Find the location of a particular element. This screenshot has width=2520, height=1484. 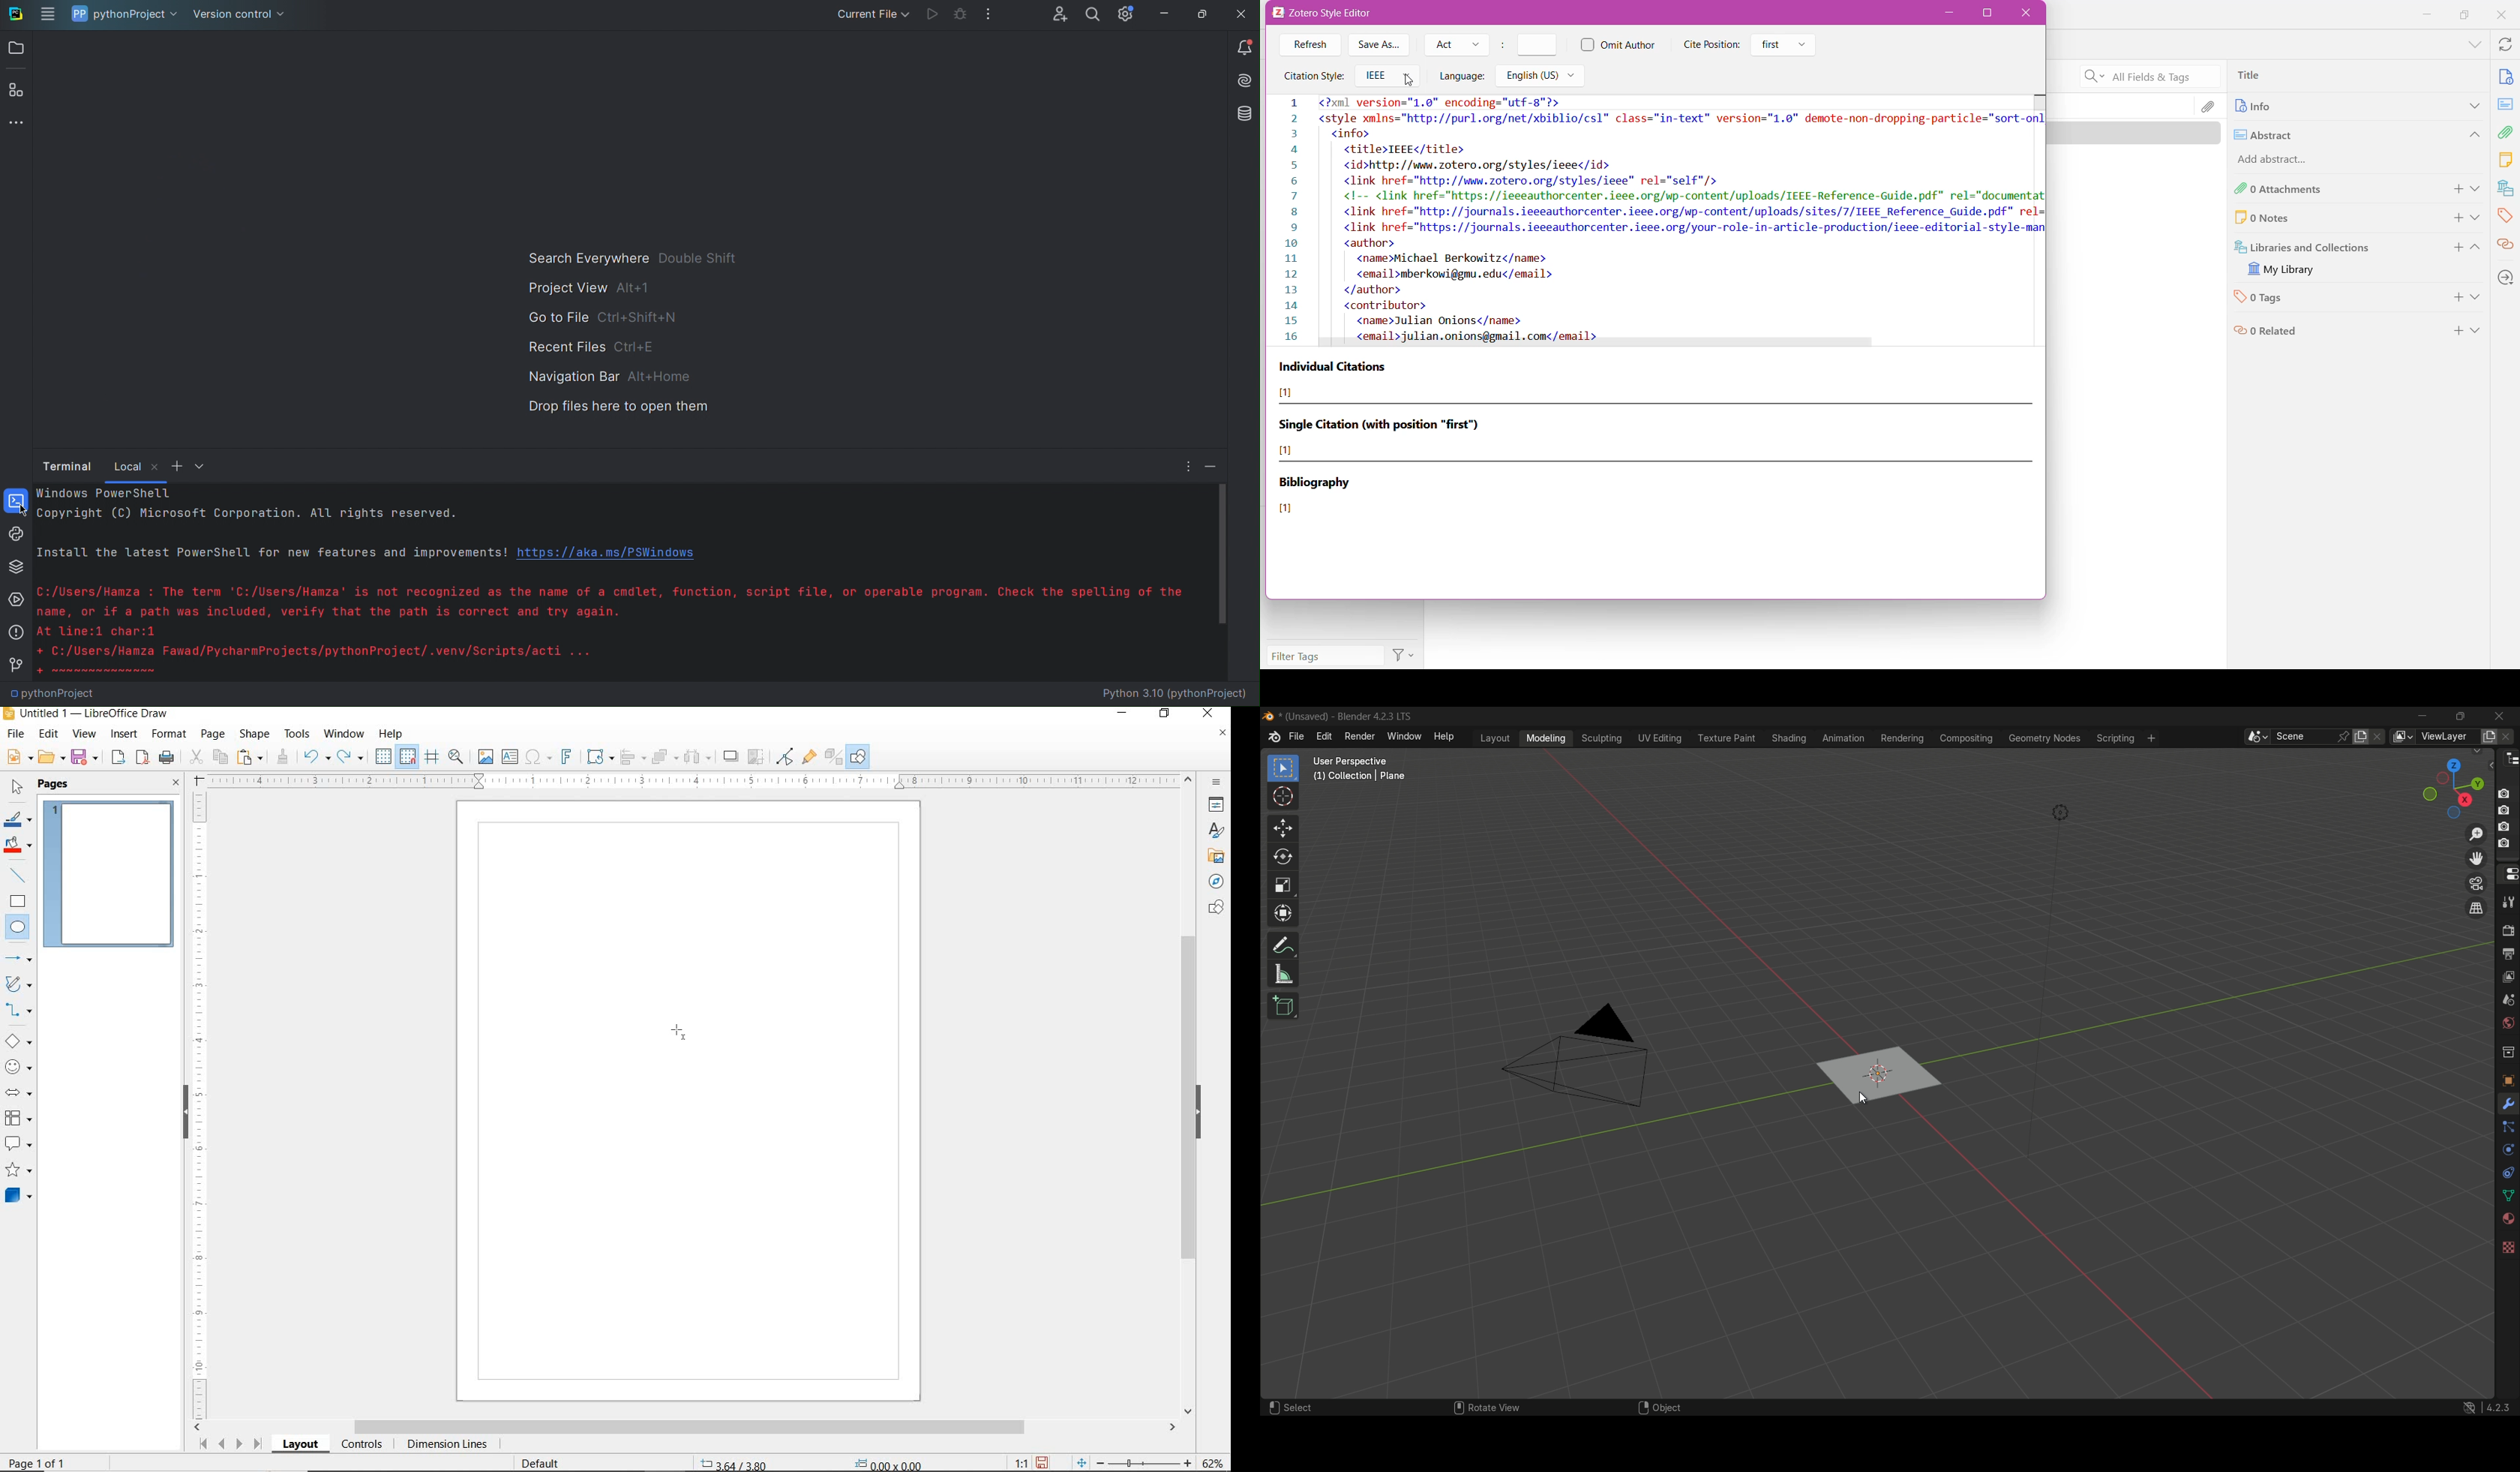

RESTORE DOWN is located at coordinates (1165, 714).